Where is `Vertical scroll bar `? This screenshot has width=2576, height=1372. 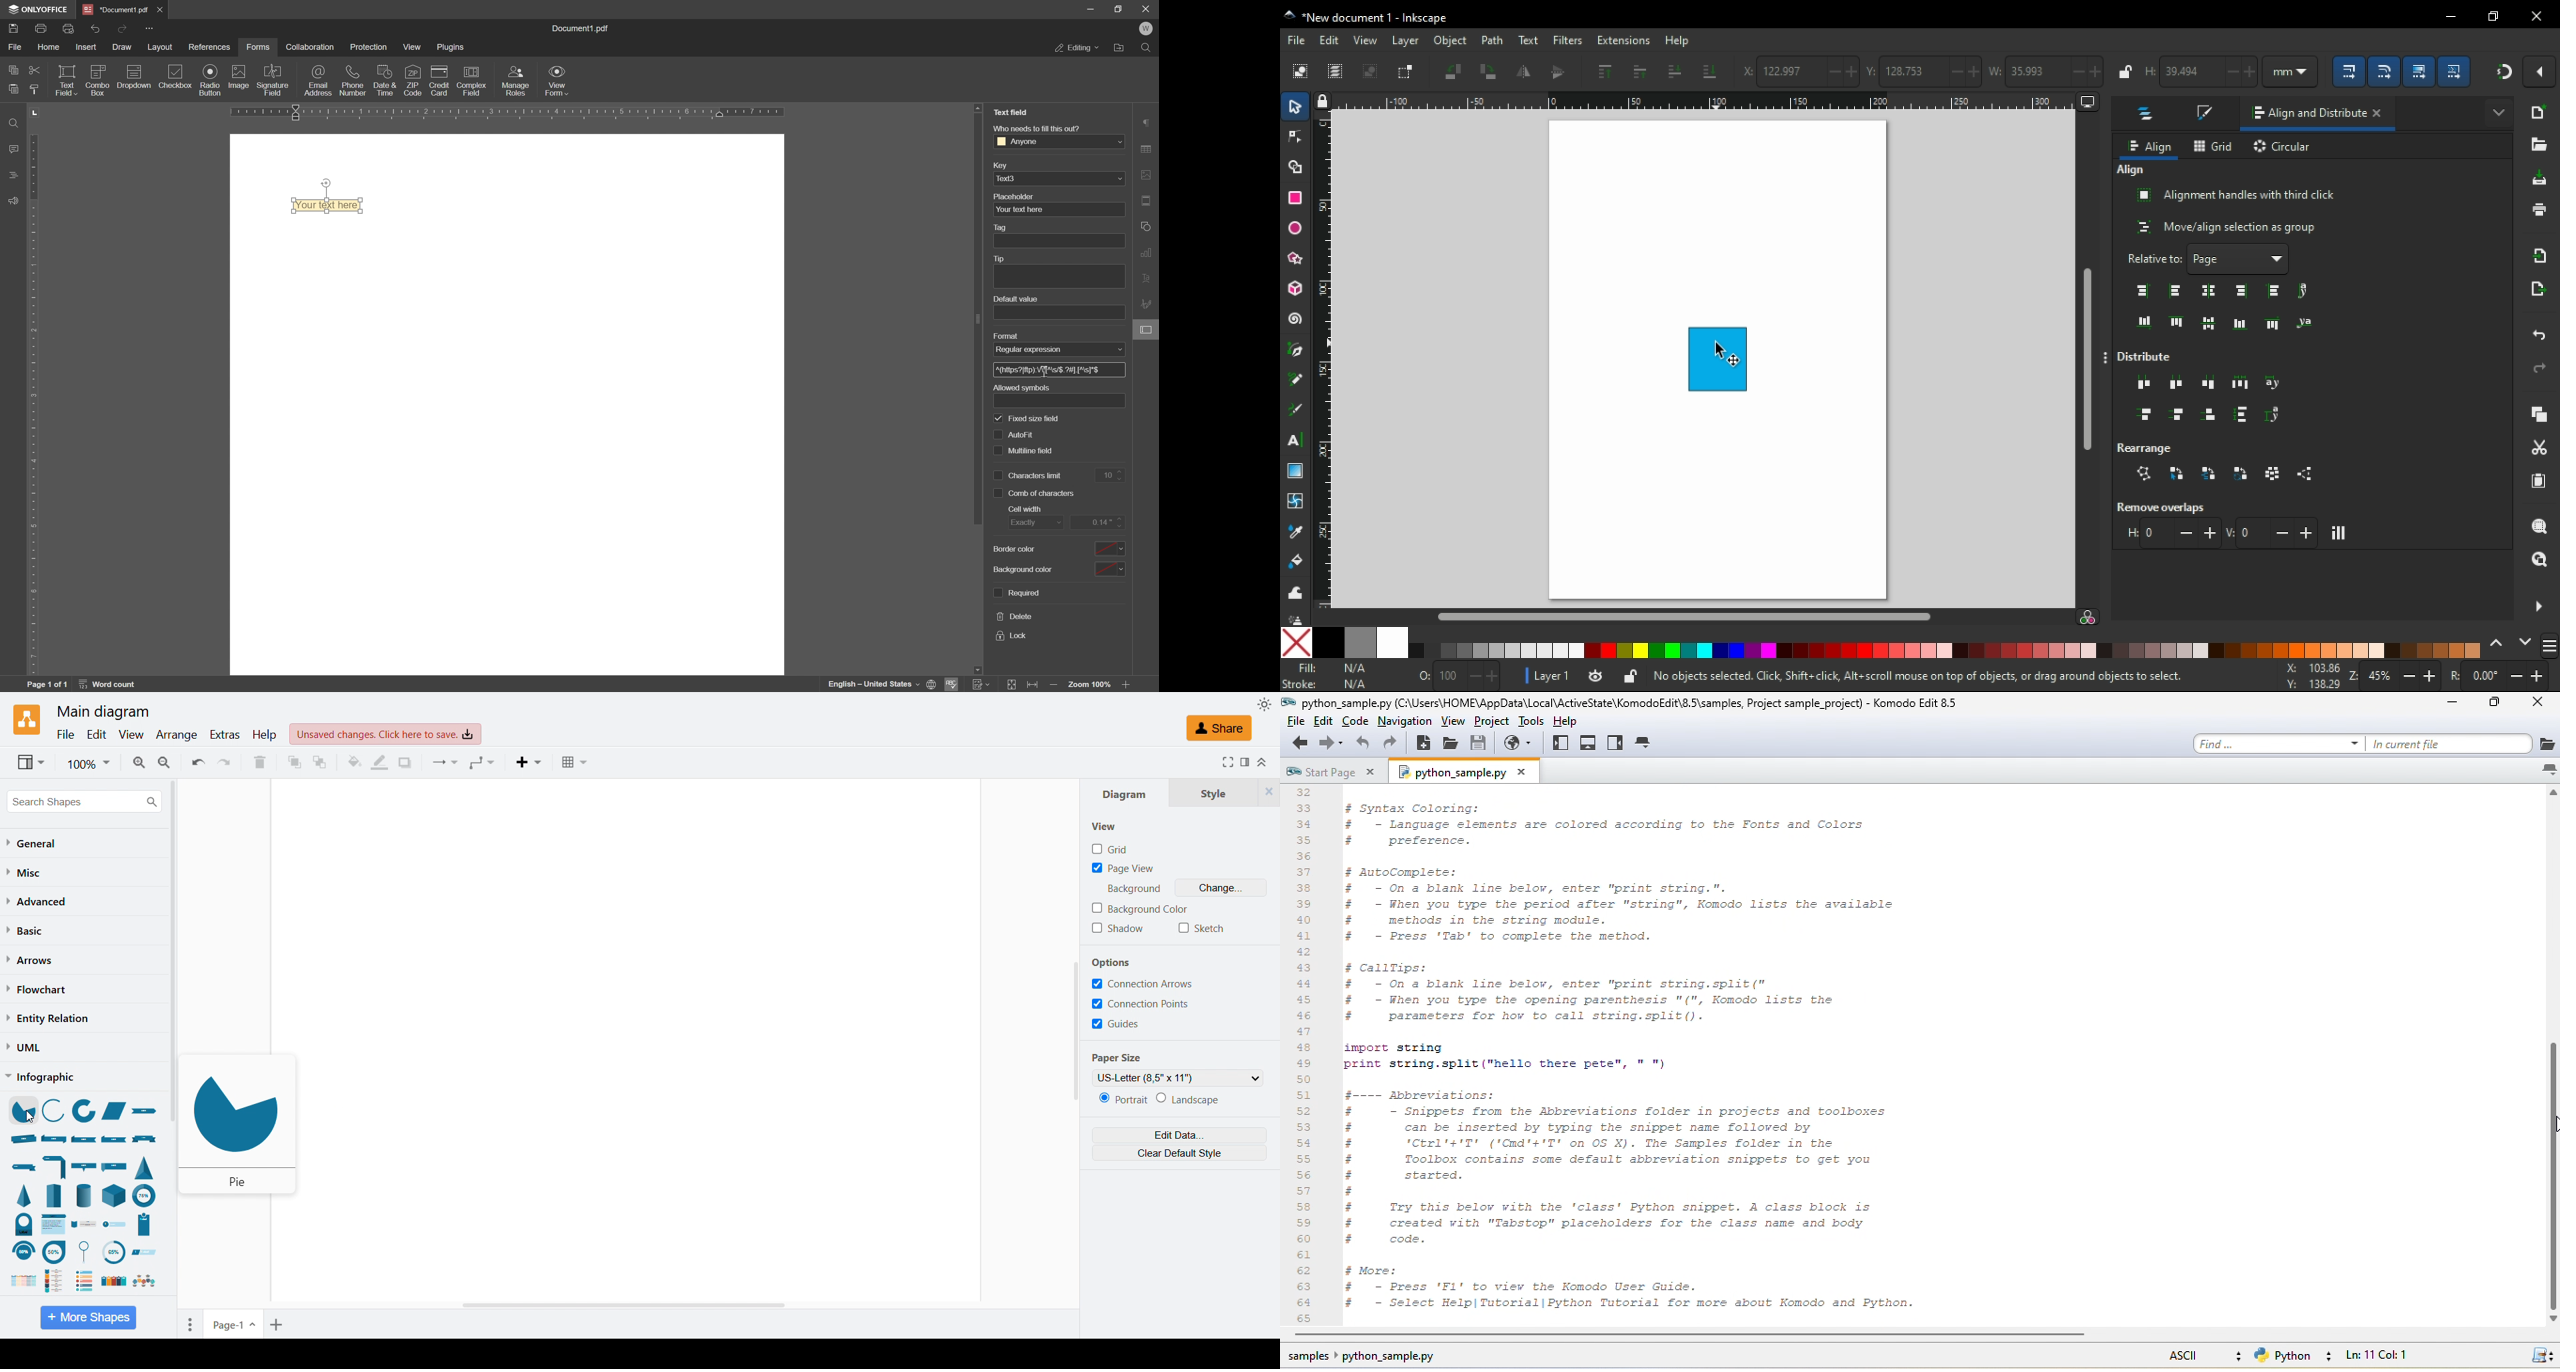
Vertical scroll bar  is located at coordinates (1076, 1020).